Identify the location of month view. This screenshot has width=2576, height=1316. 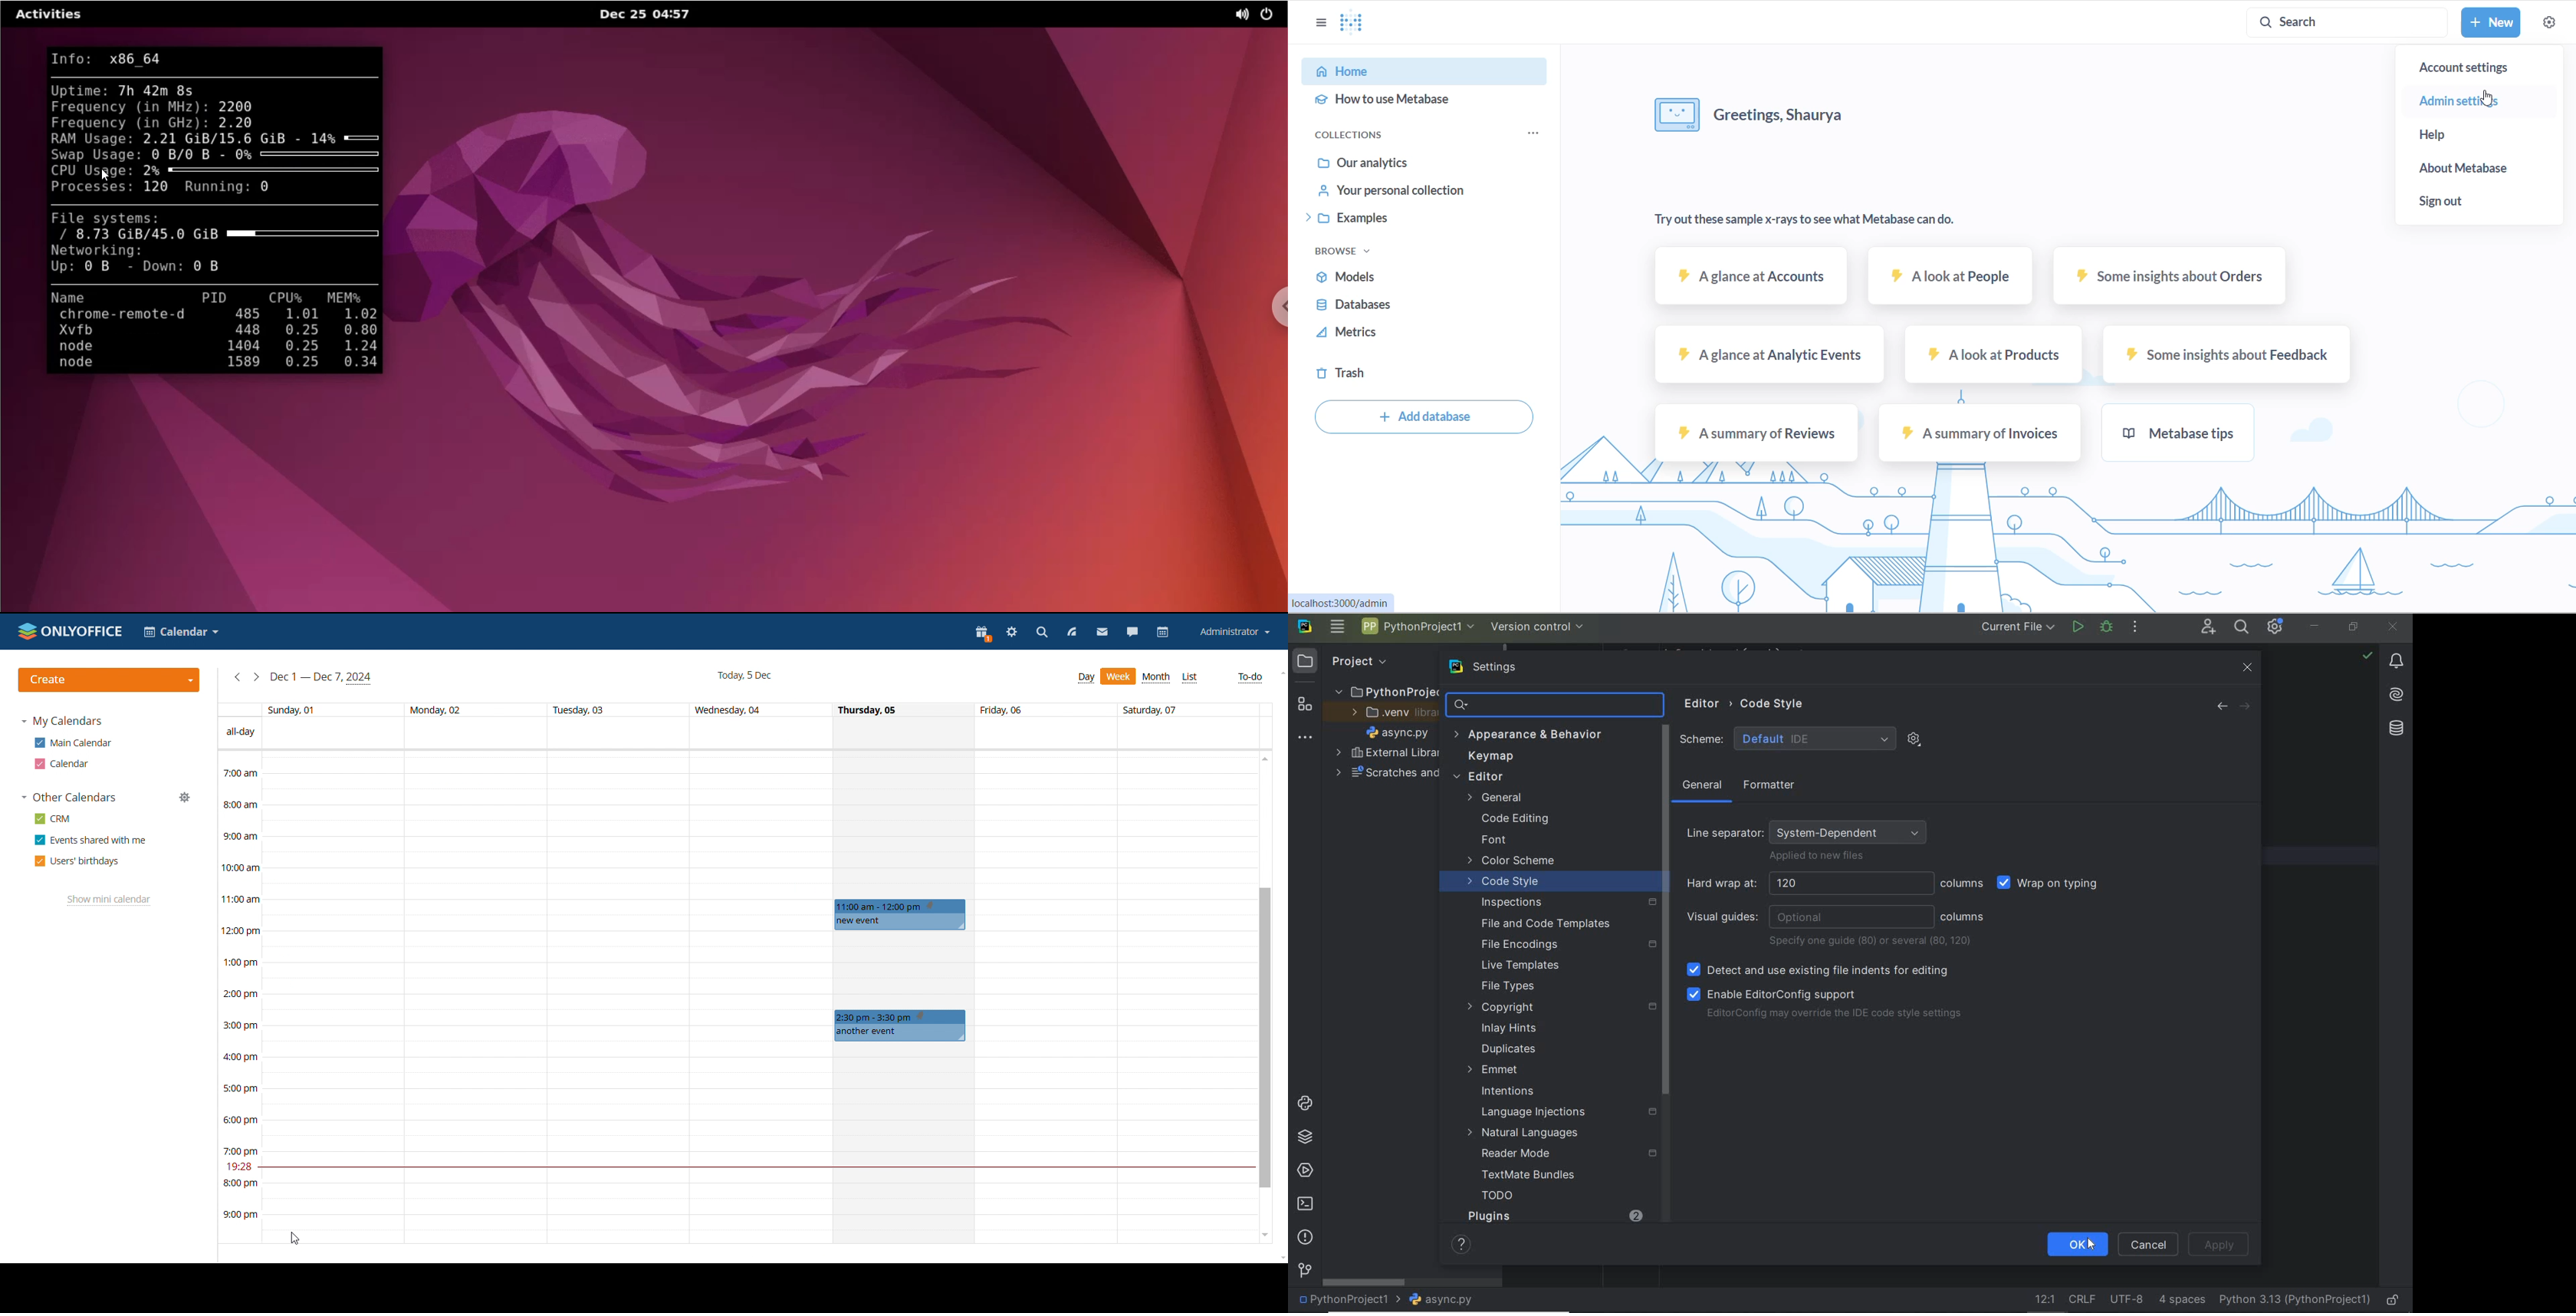
(1157, 678).